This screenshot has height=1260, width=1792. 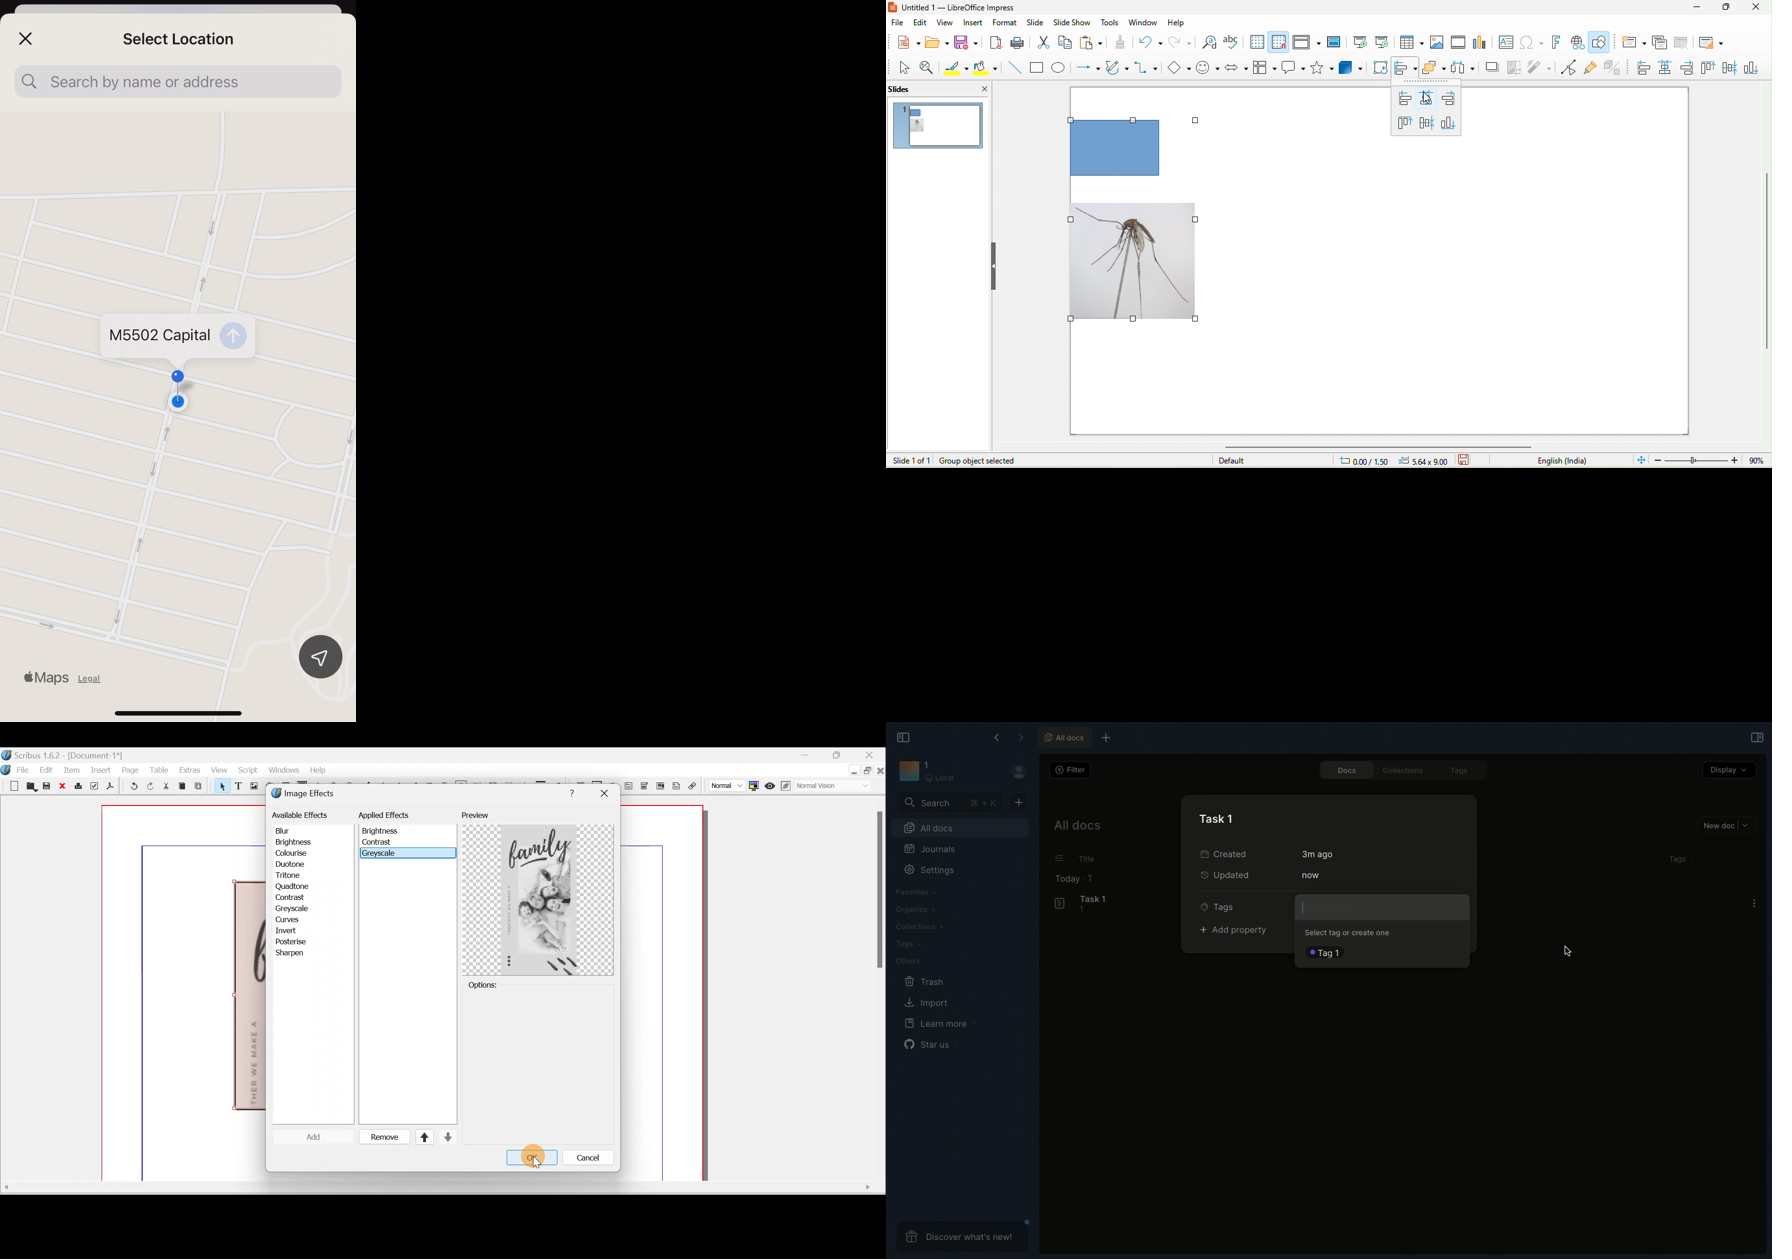 I want to click on Print, so click(x=79, y=788).